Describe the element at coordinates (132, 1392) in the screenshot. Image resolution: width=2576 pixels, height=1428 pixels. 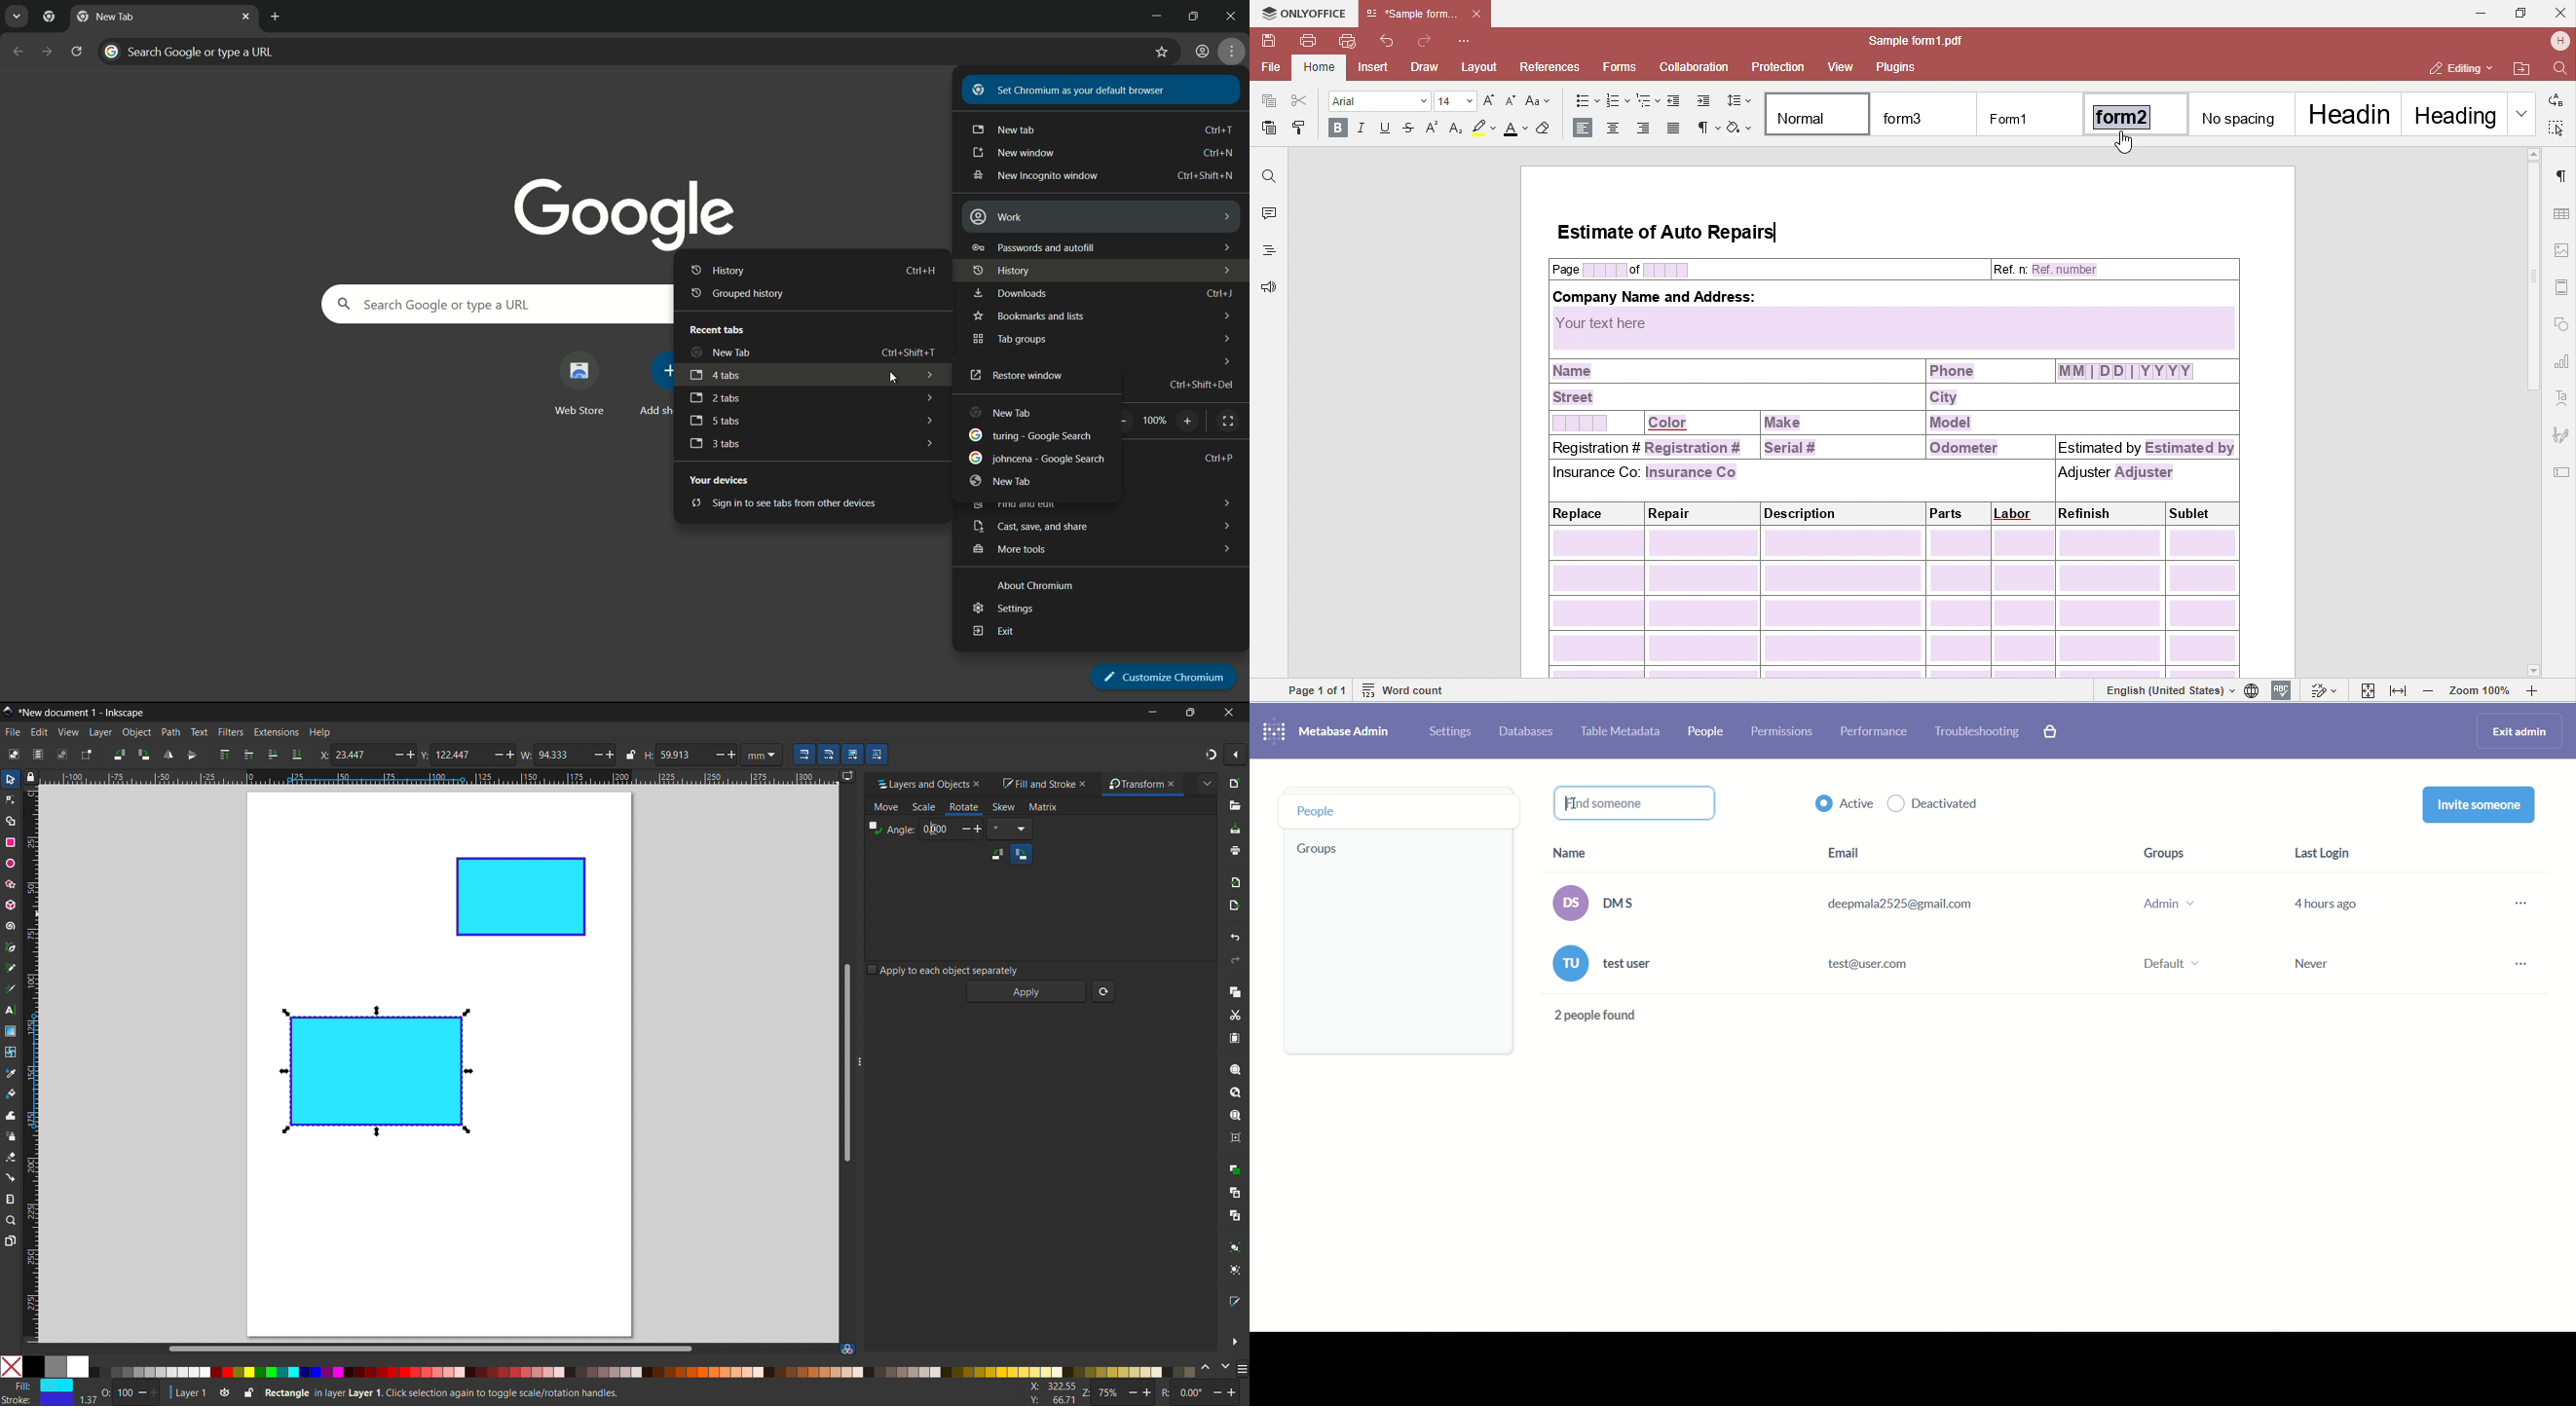
I see `O: 100` at that location.